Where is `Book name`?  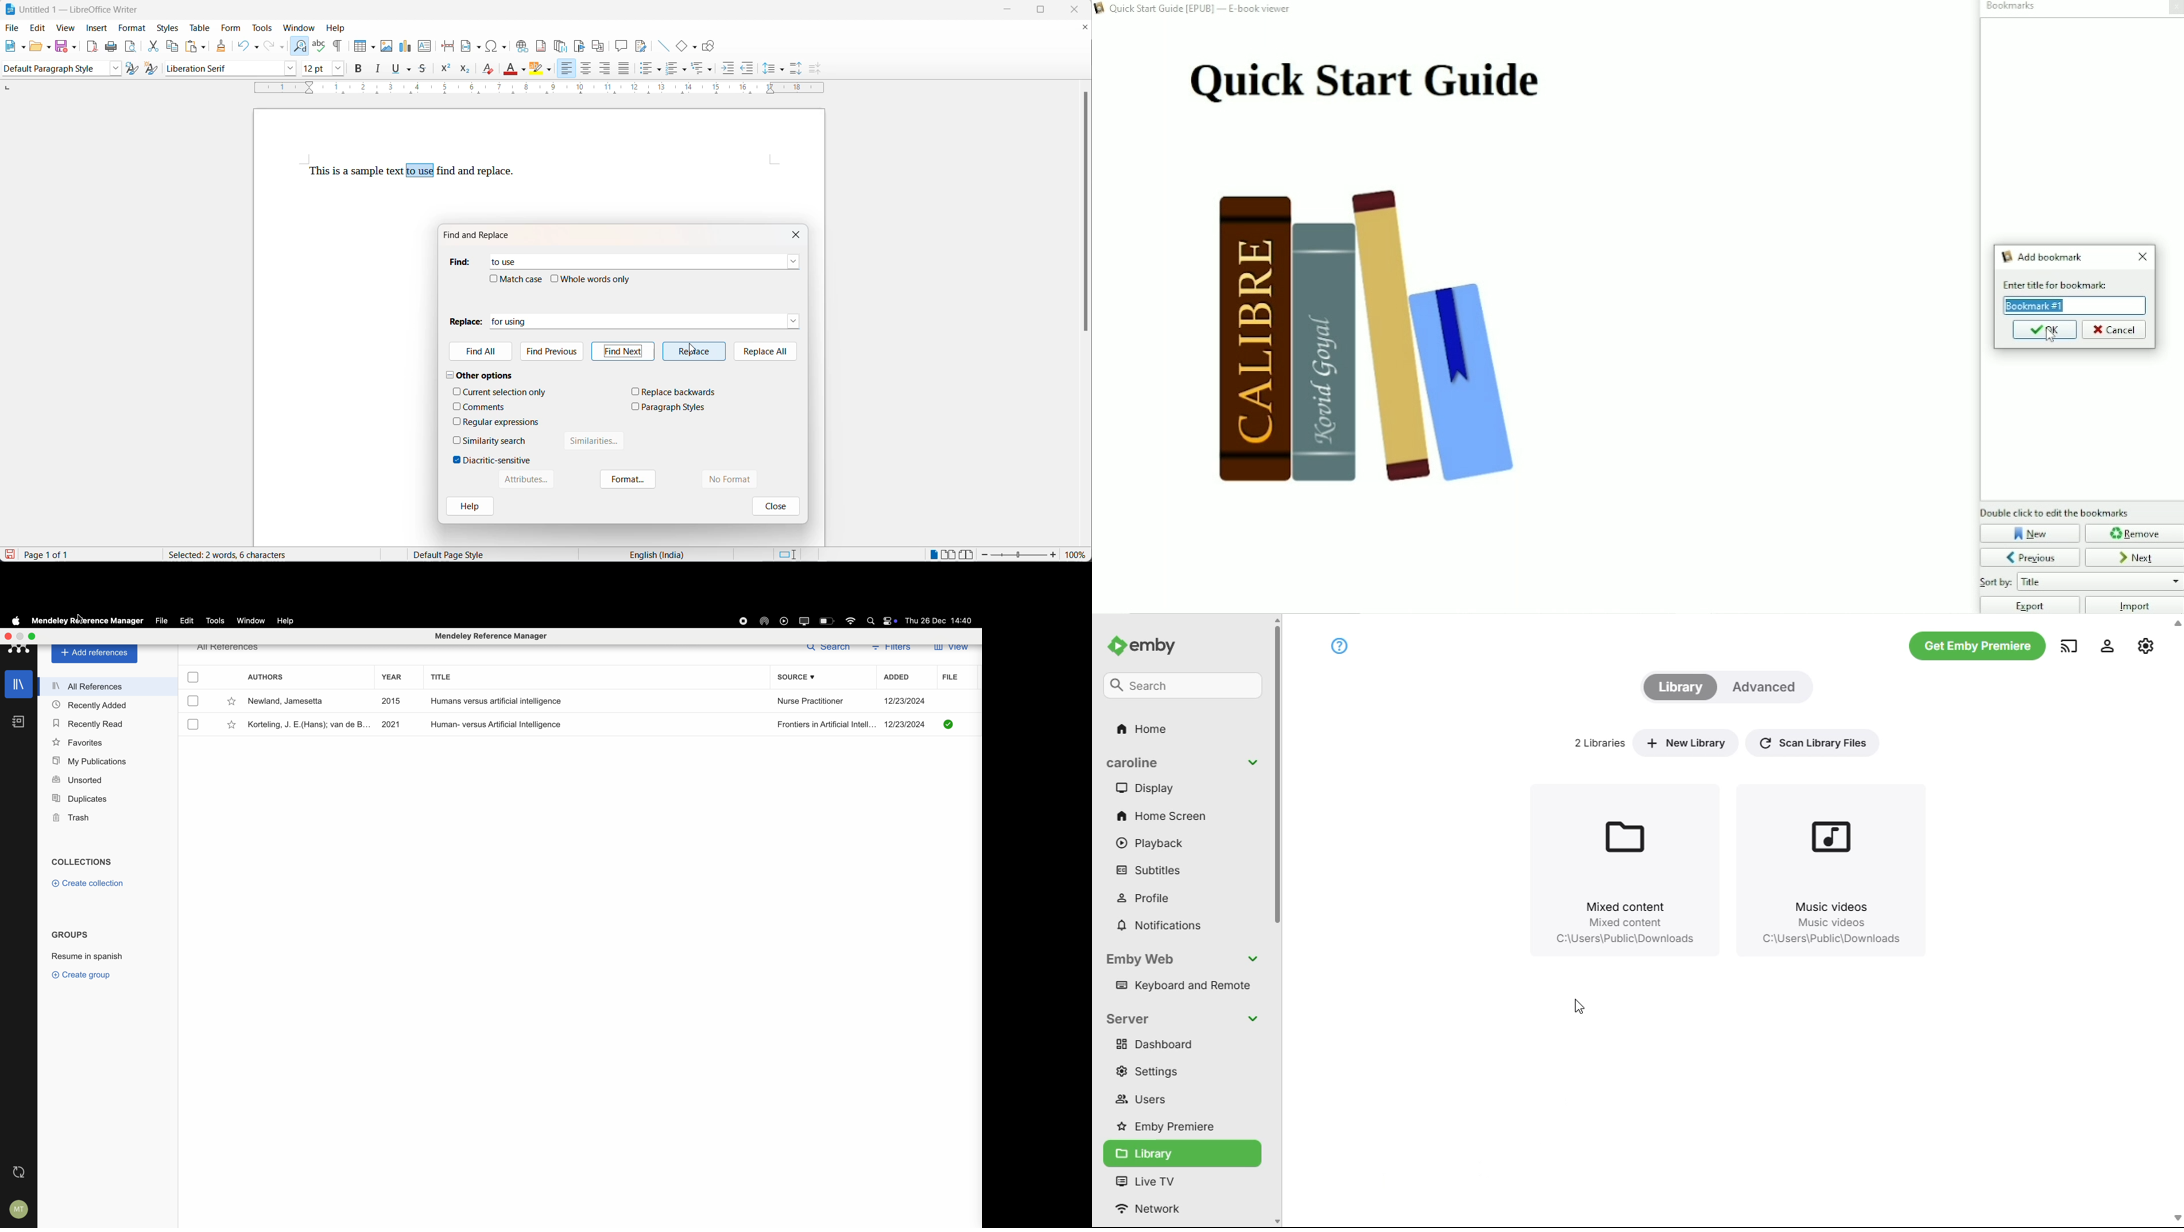
Book name is located at coordinates (1203, 10).